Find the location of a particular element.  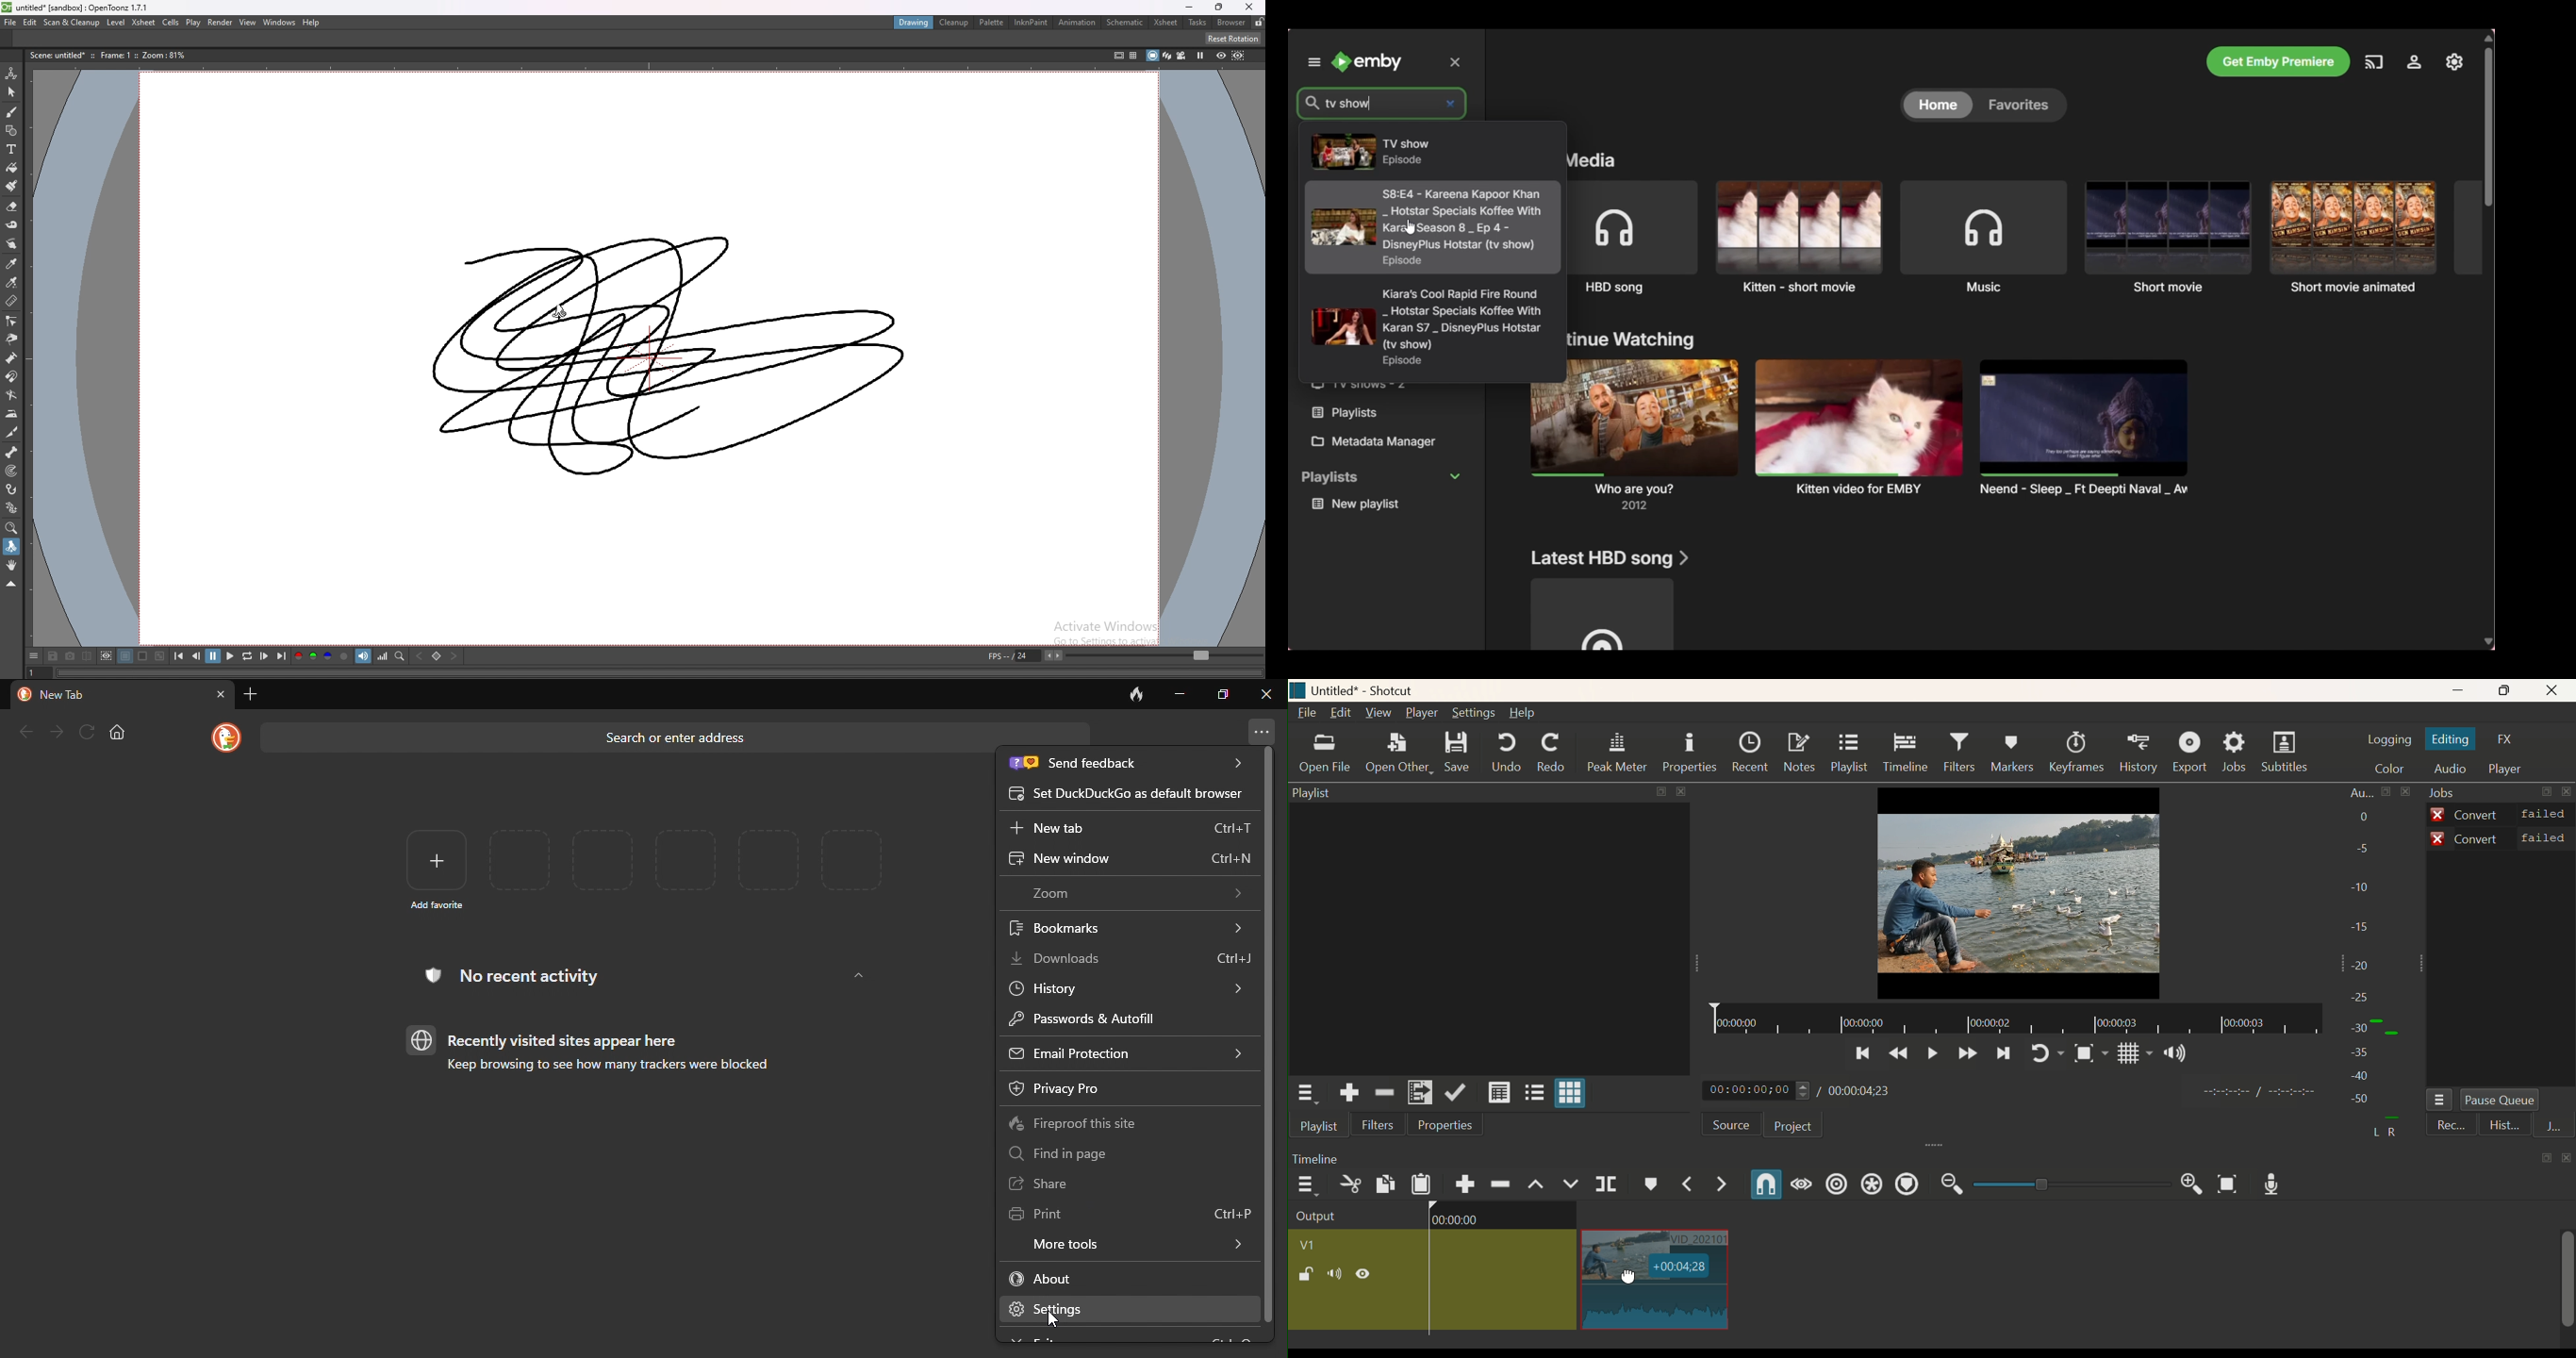

iron is located at coordinates (11, 413).